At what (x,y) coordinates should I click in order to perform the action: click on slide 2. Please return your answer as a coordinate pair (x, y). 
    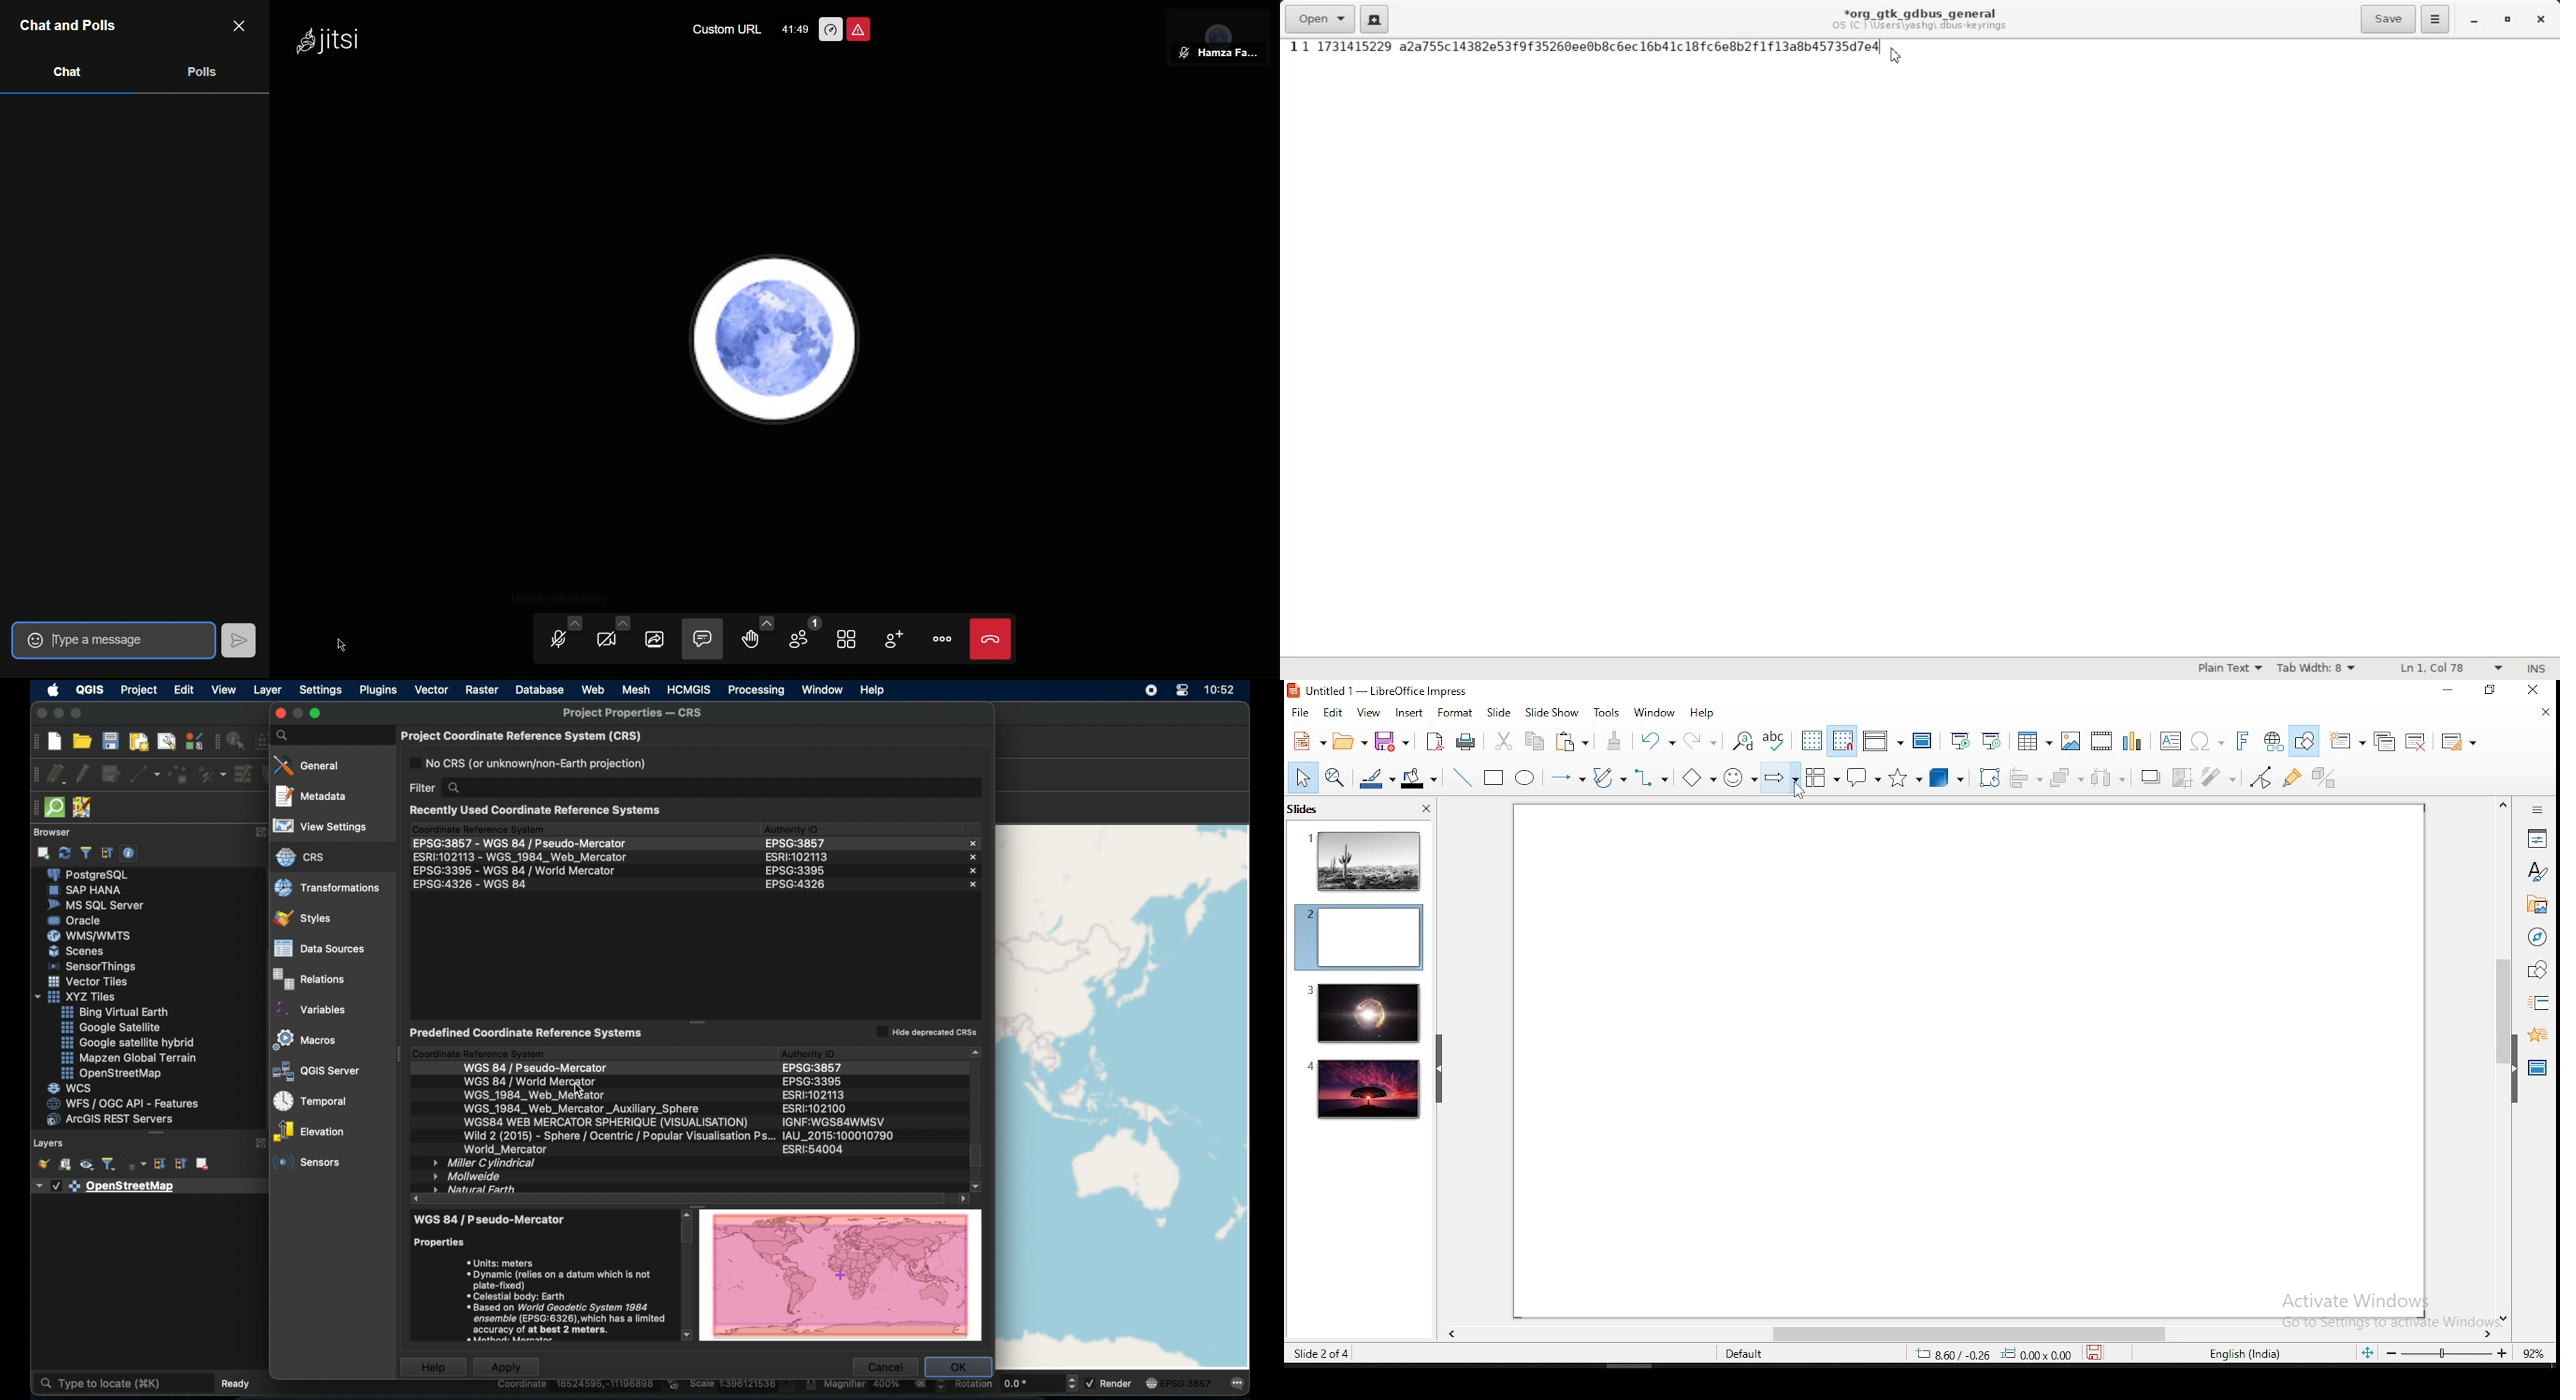
    Looking at the image, I should click on (1358, 937).